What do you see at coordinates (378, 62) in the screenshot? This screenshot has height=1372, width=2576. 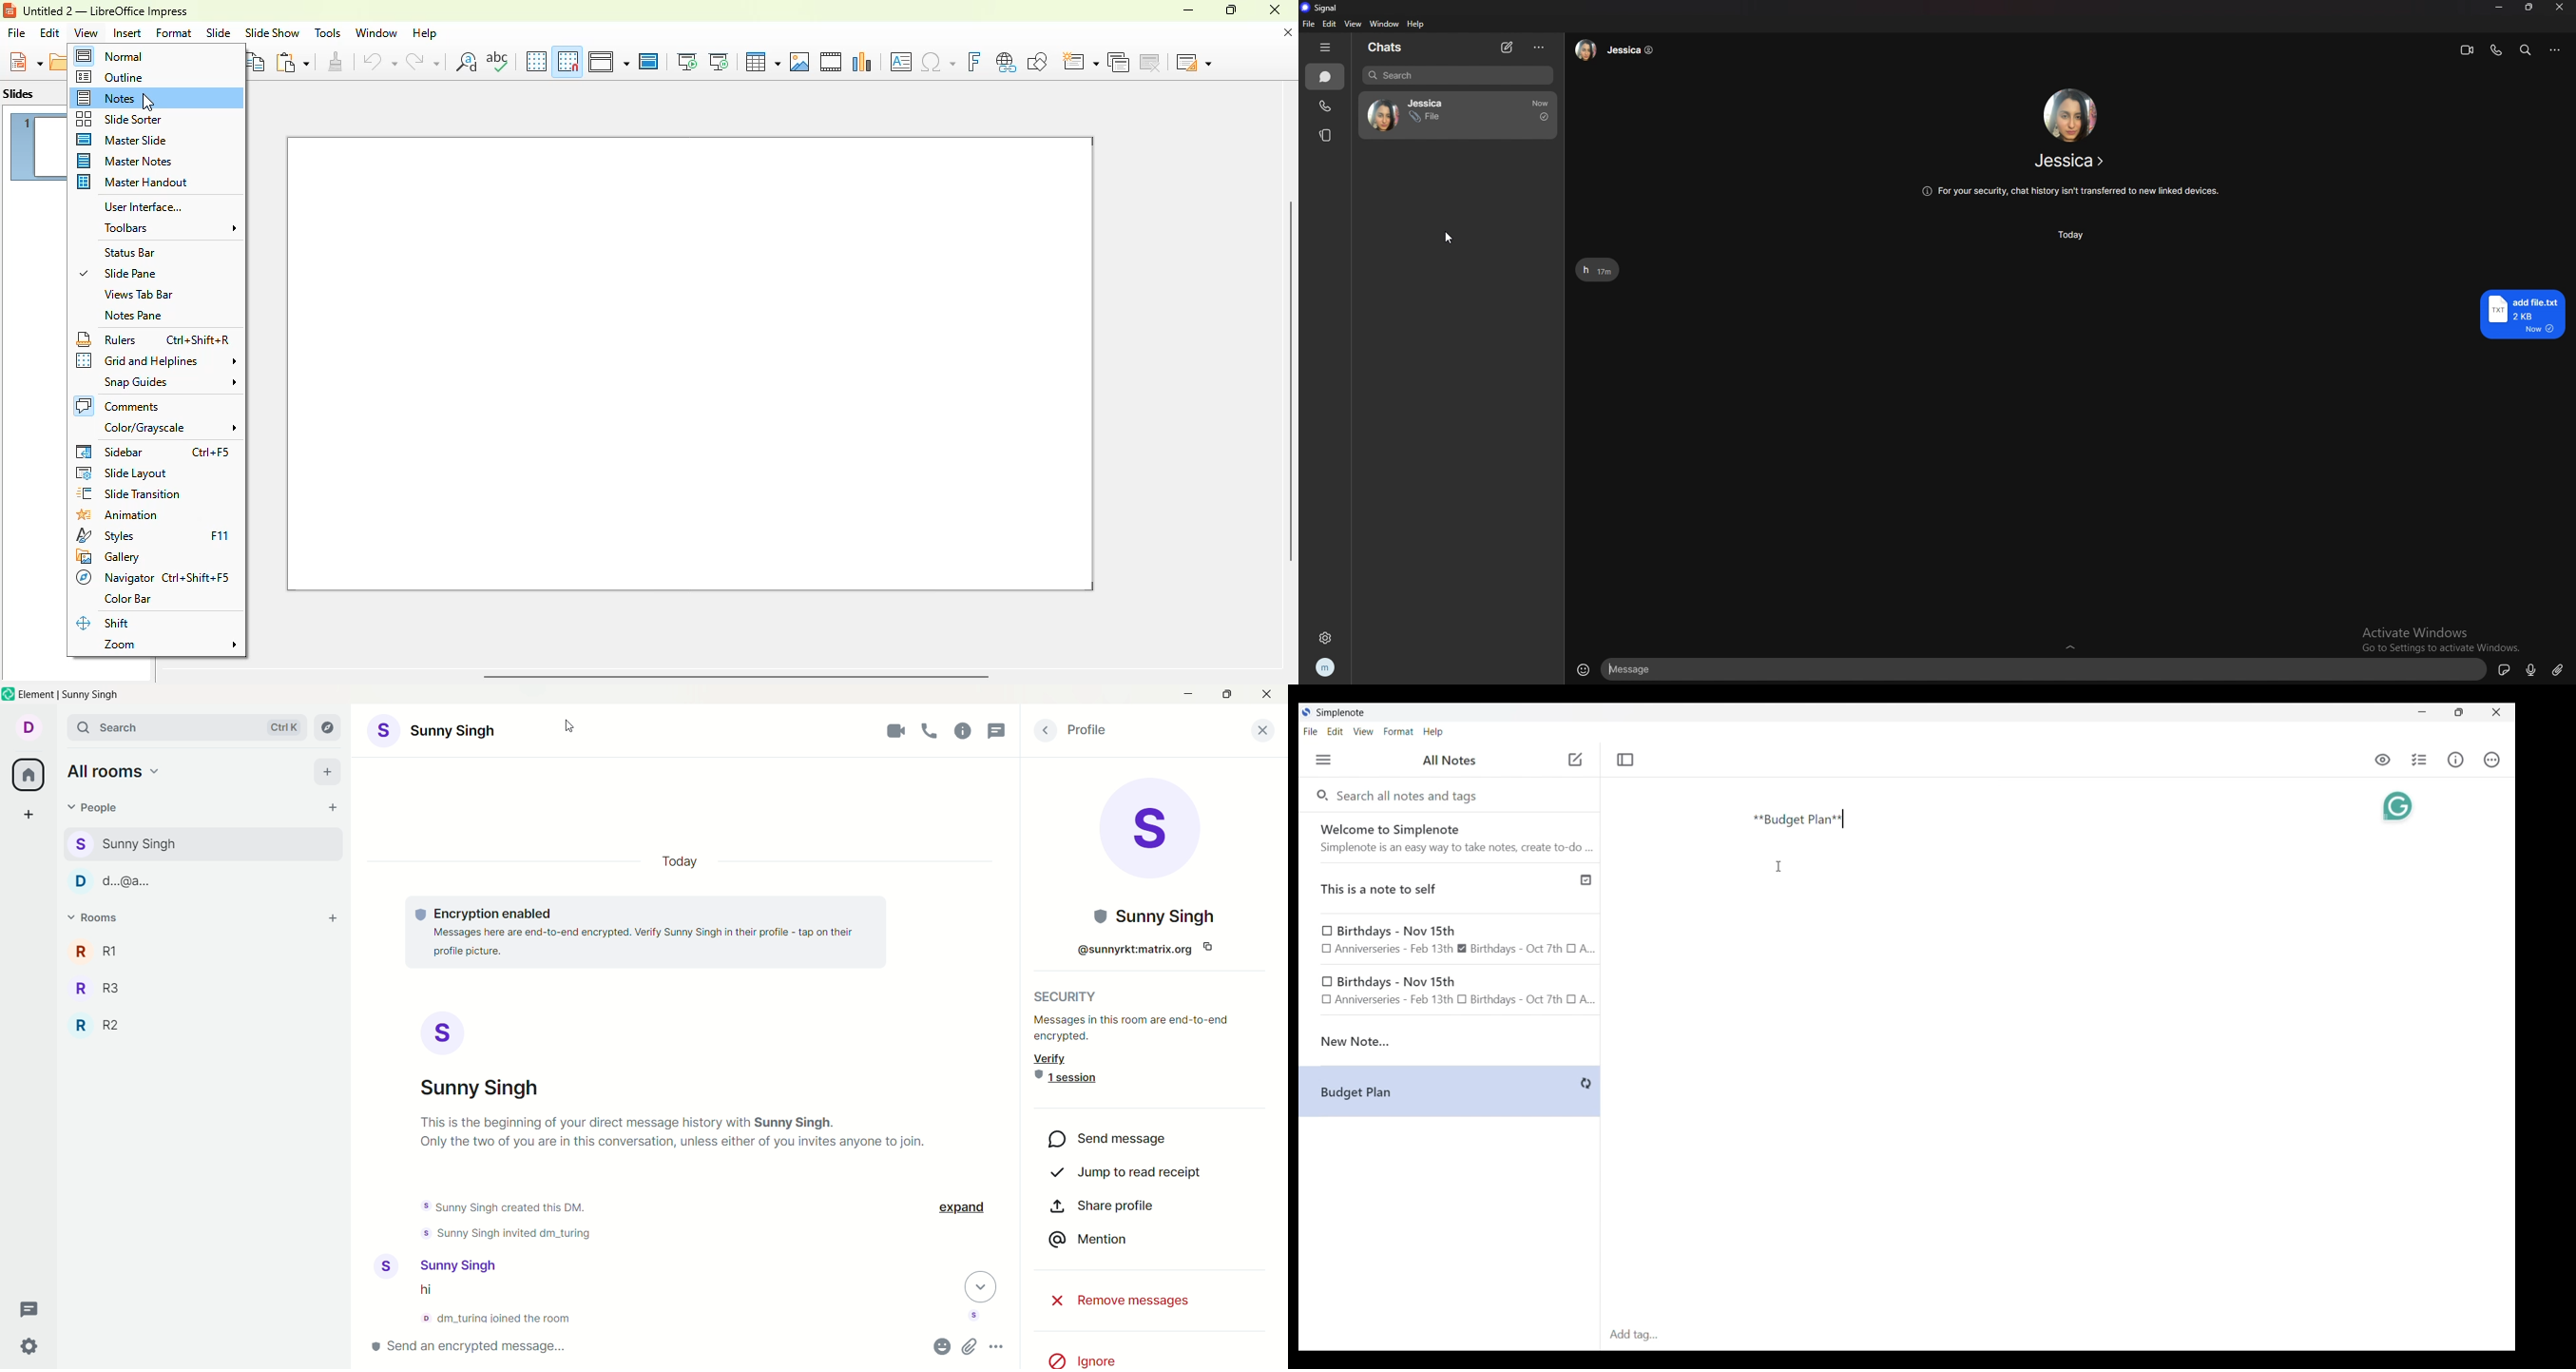 I see `undo` at bounding box center [378, 62].